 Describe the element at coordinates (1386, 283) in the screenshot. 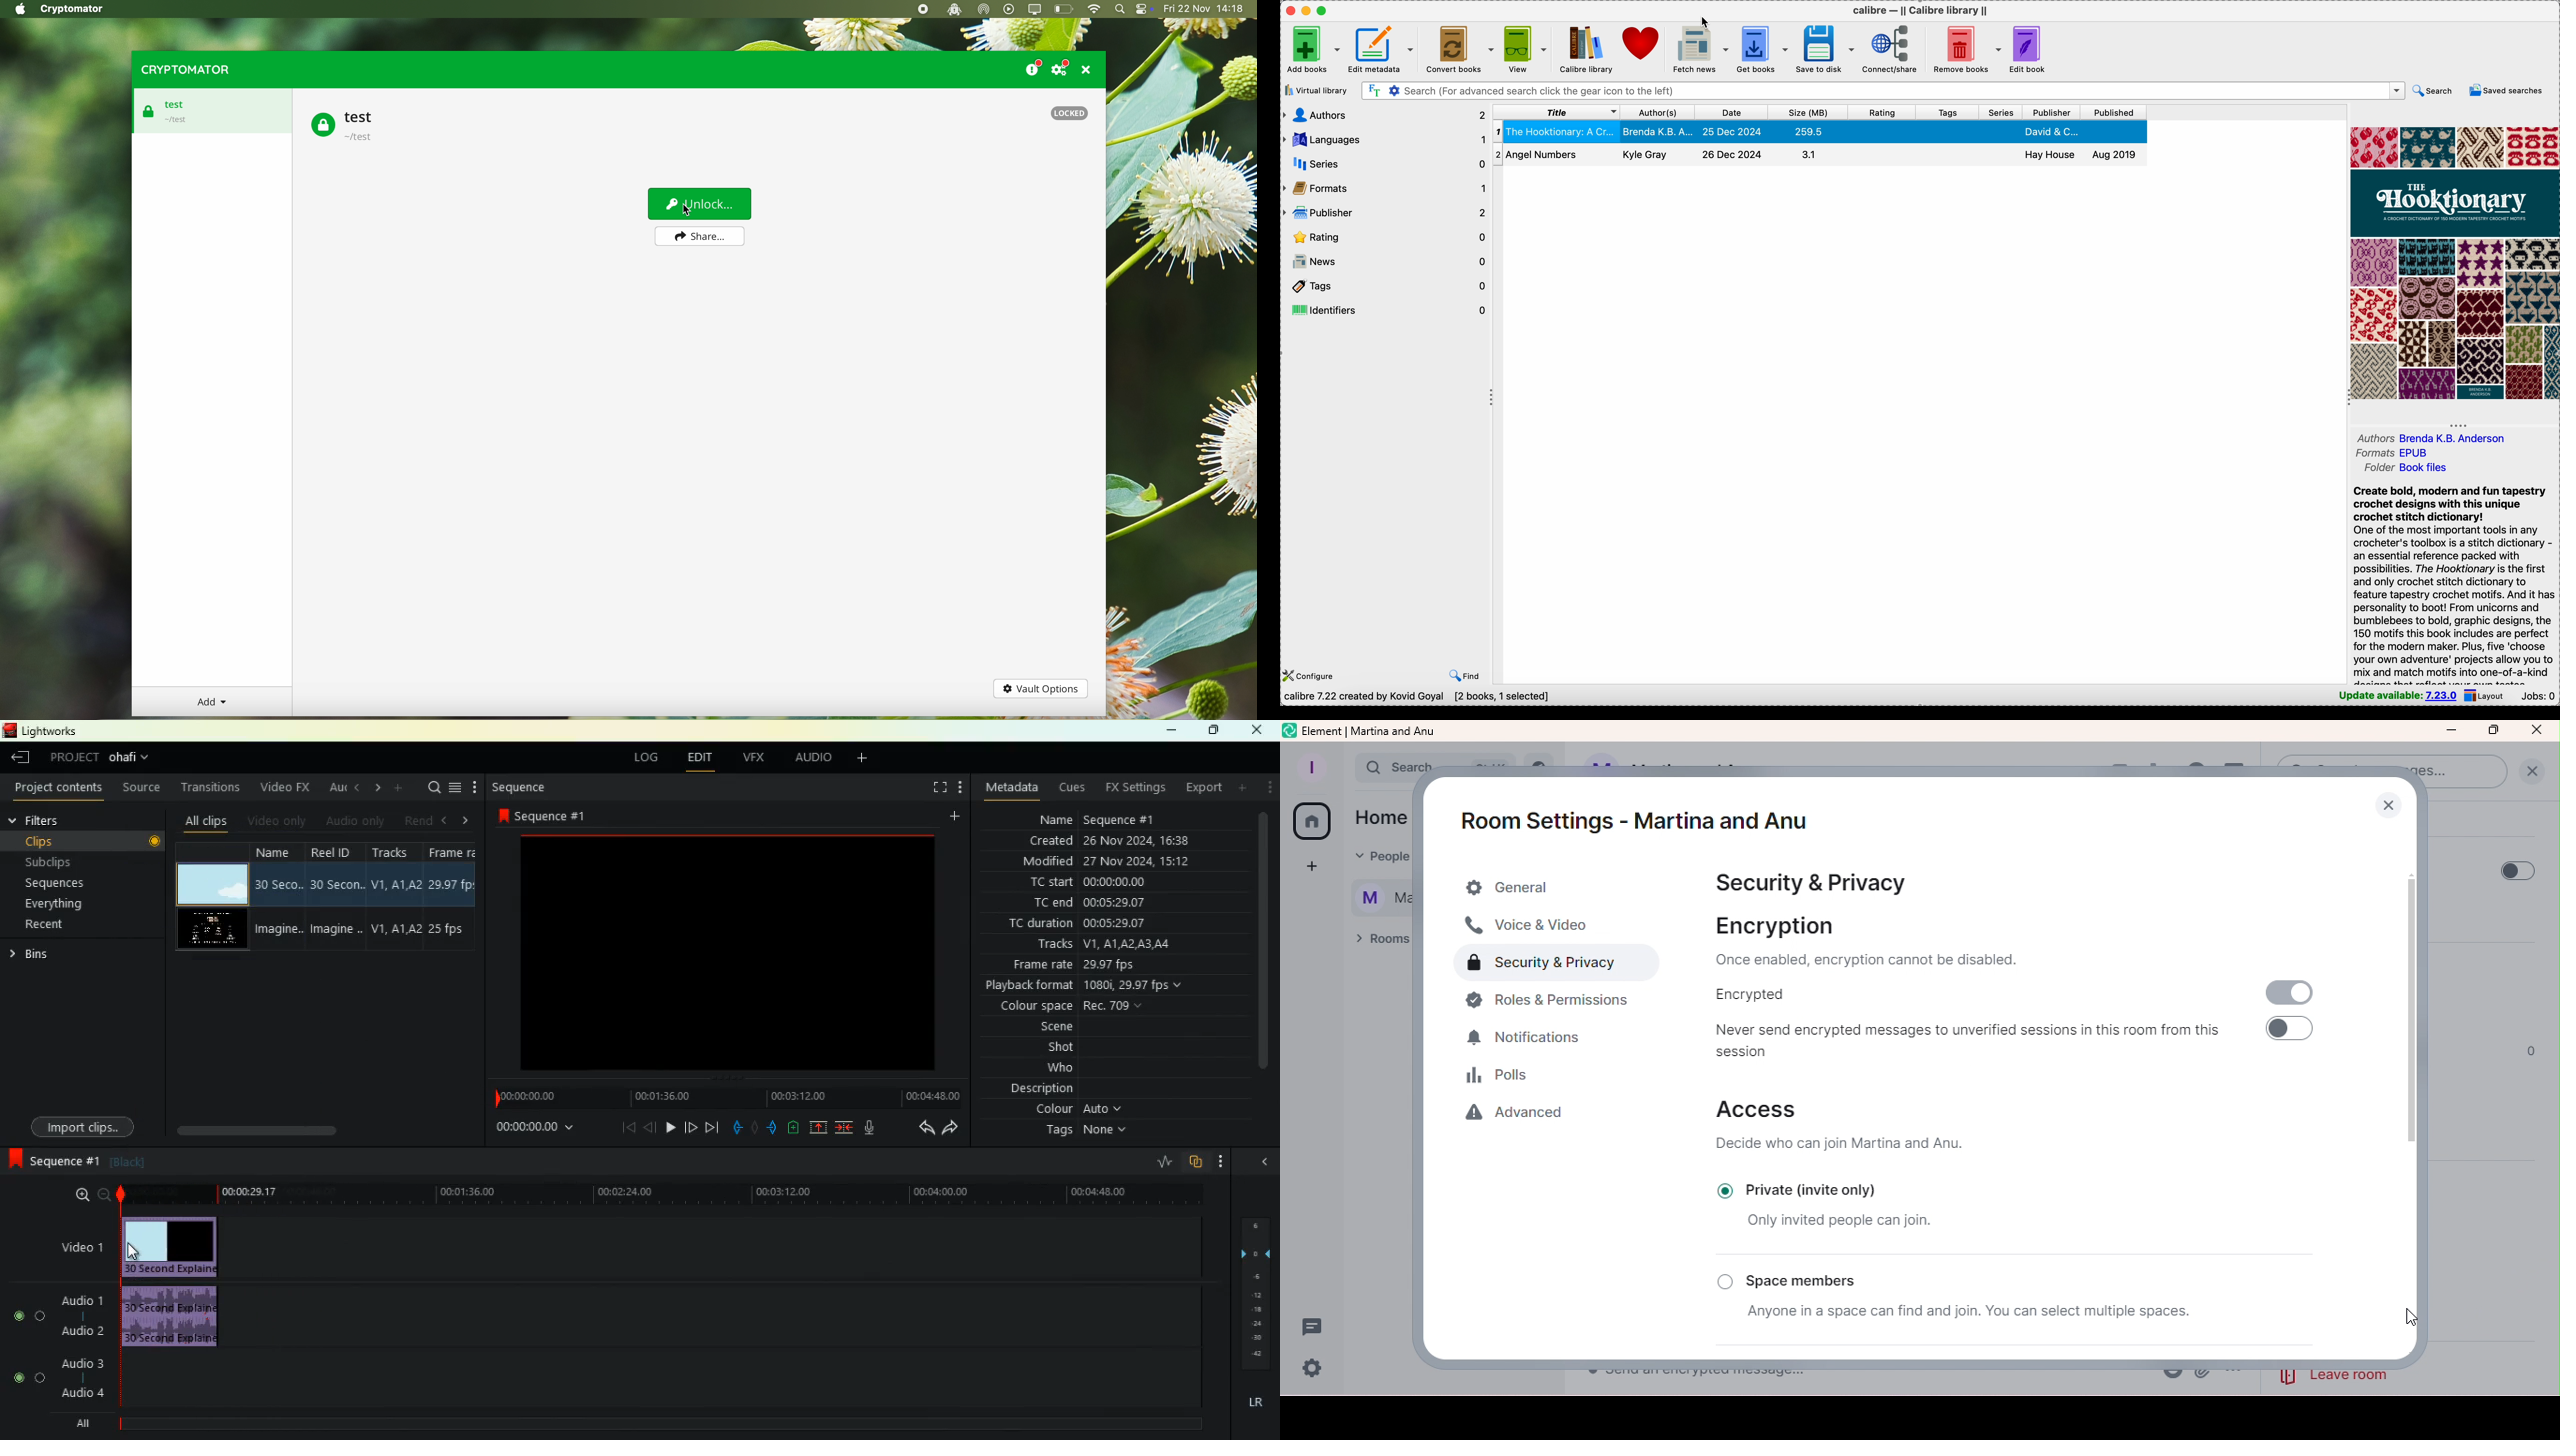

I see `tags` at that location.